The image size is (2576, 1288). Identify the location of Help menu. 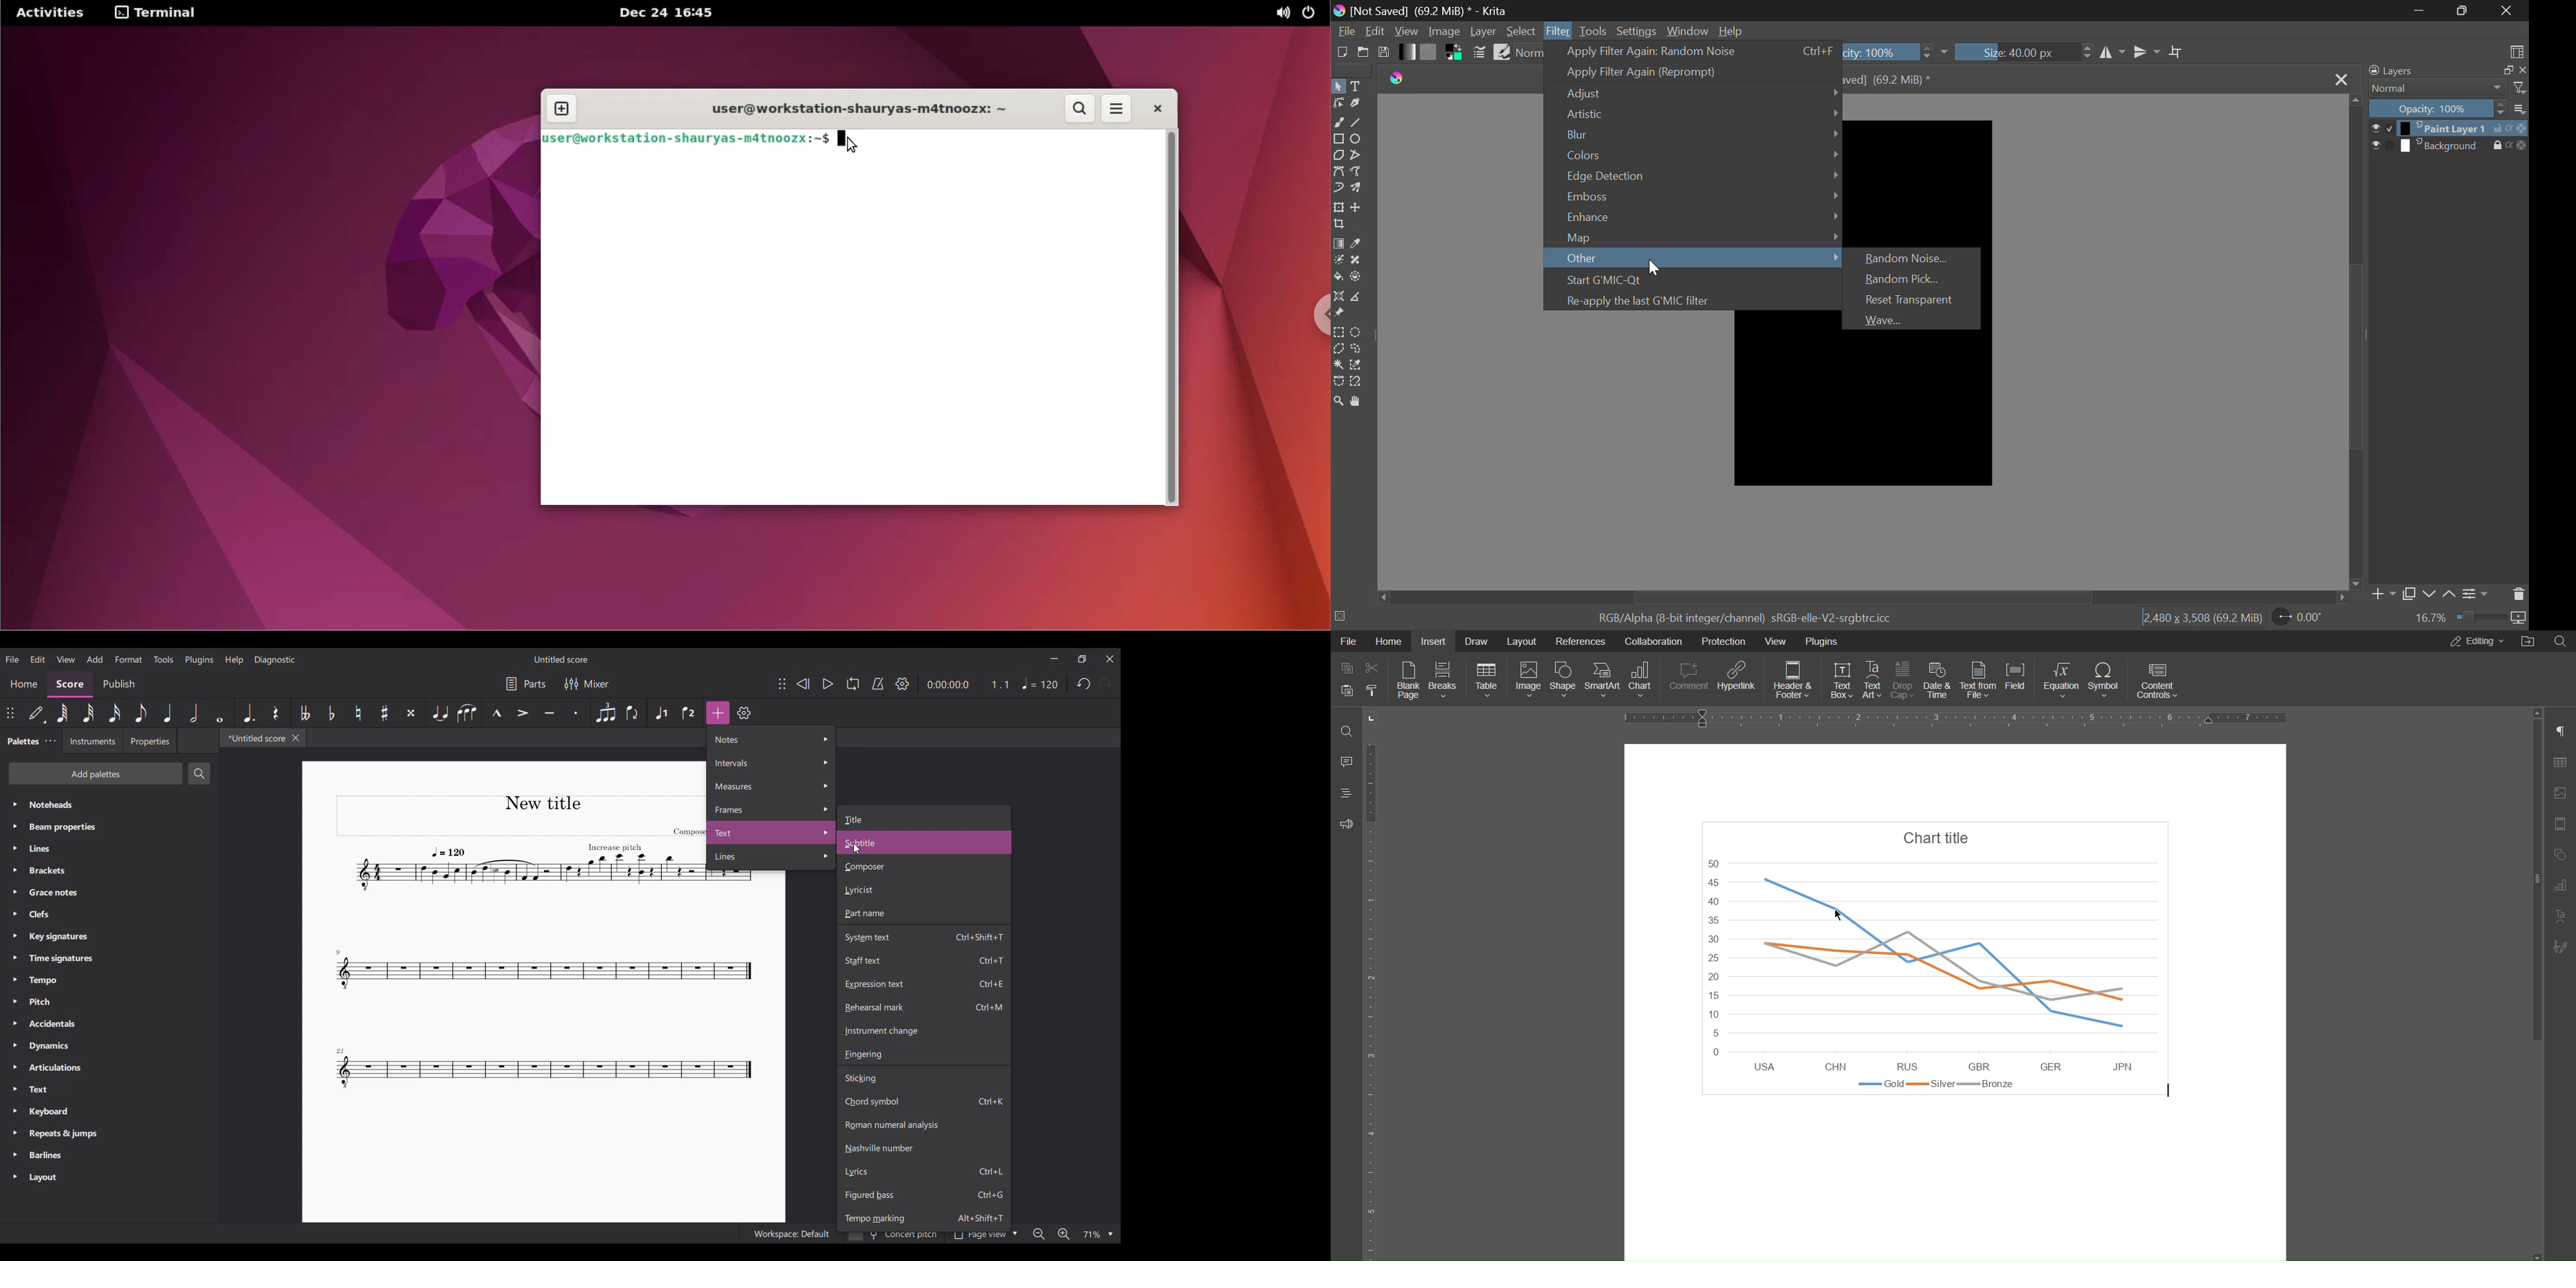
(234, 660).